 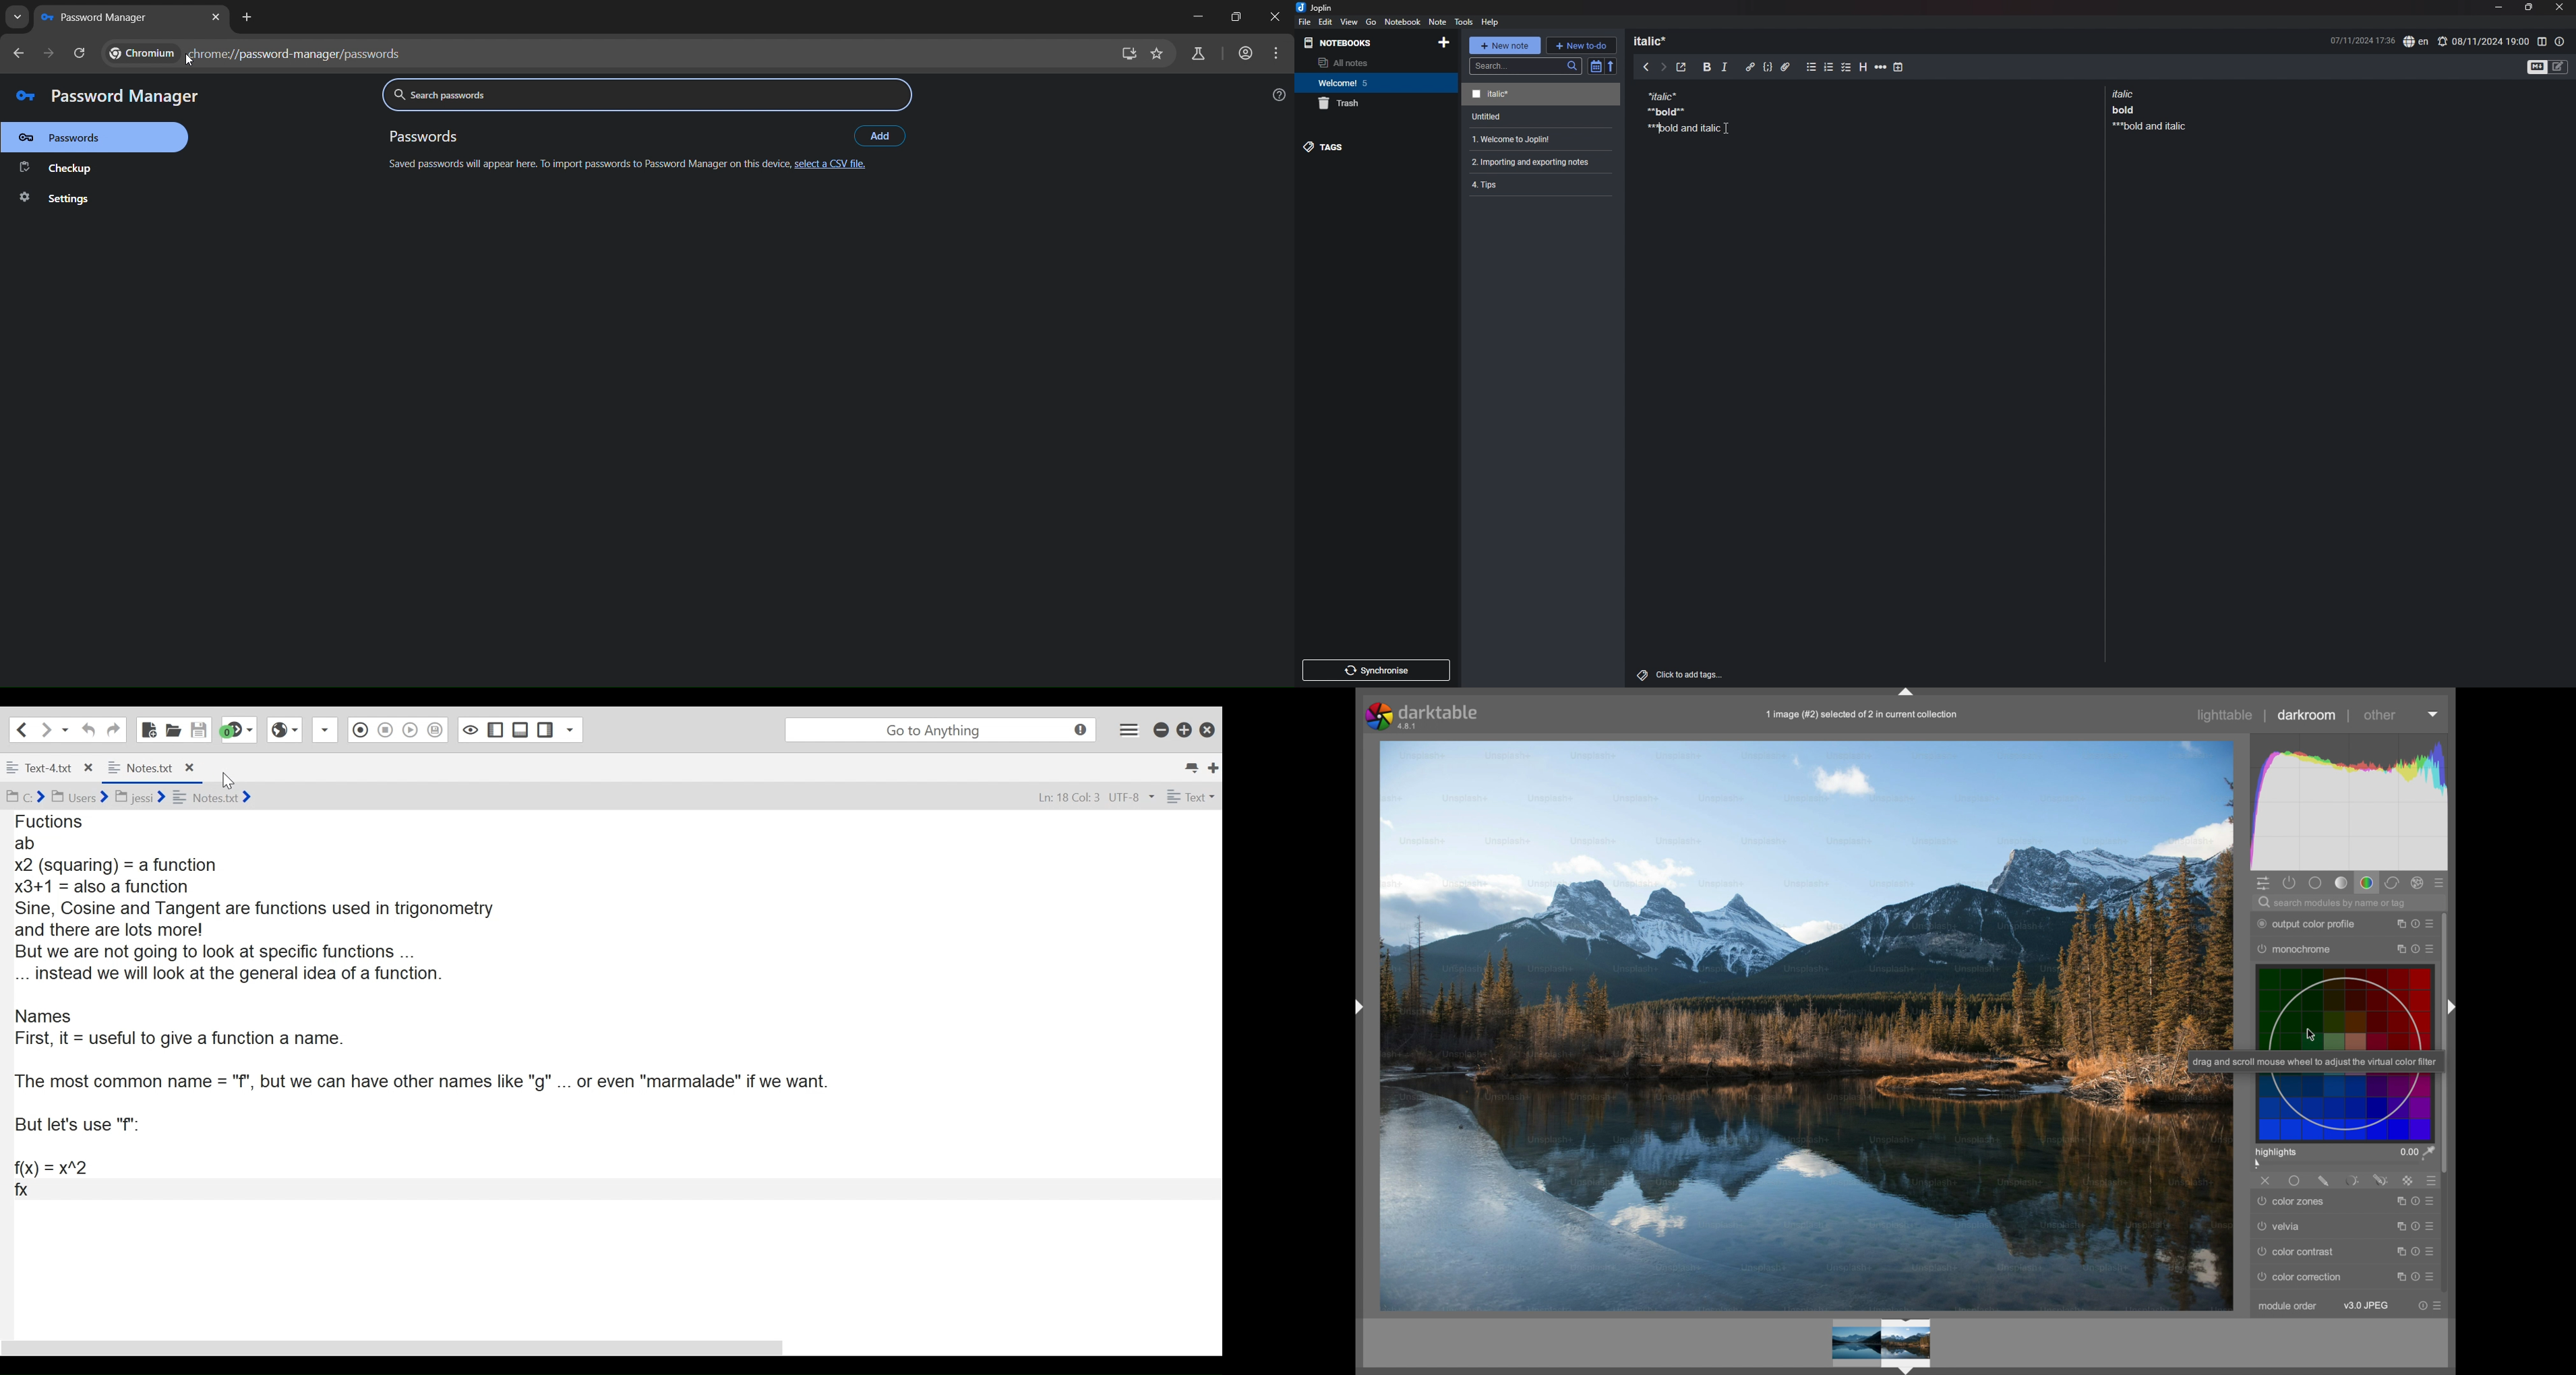 I want to click on presets, so click(x=2433, y=1226).